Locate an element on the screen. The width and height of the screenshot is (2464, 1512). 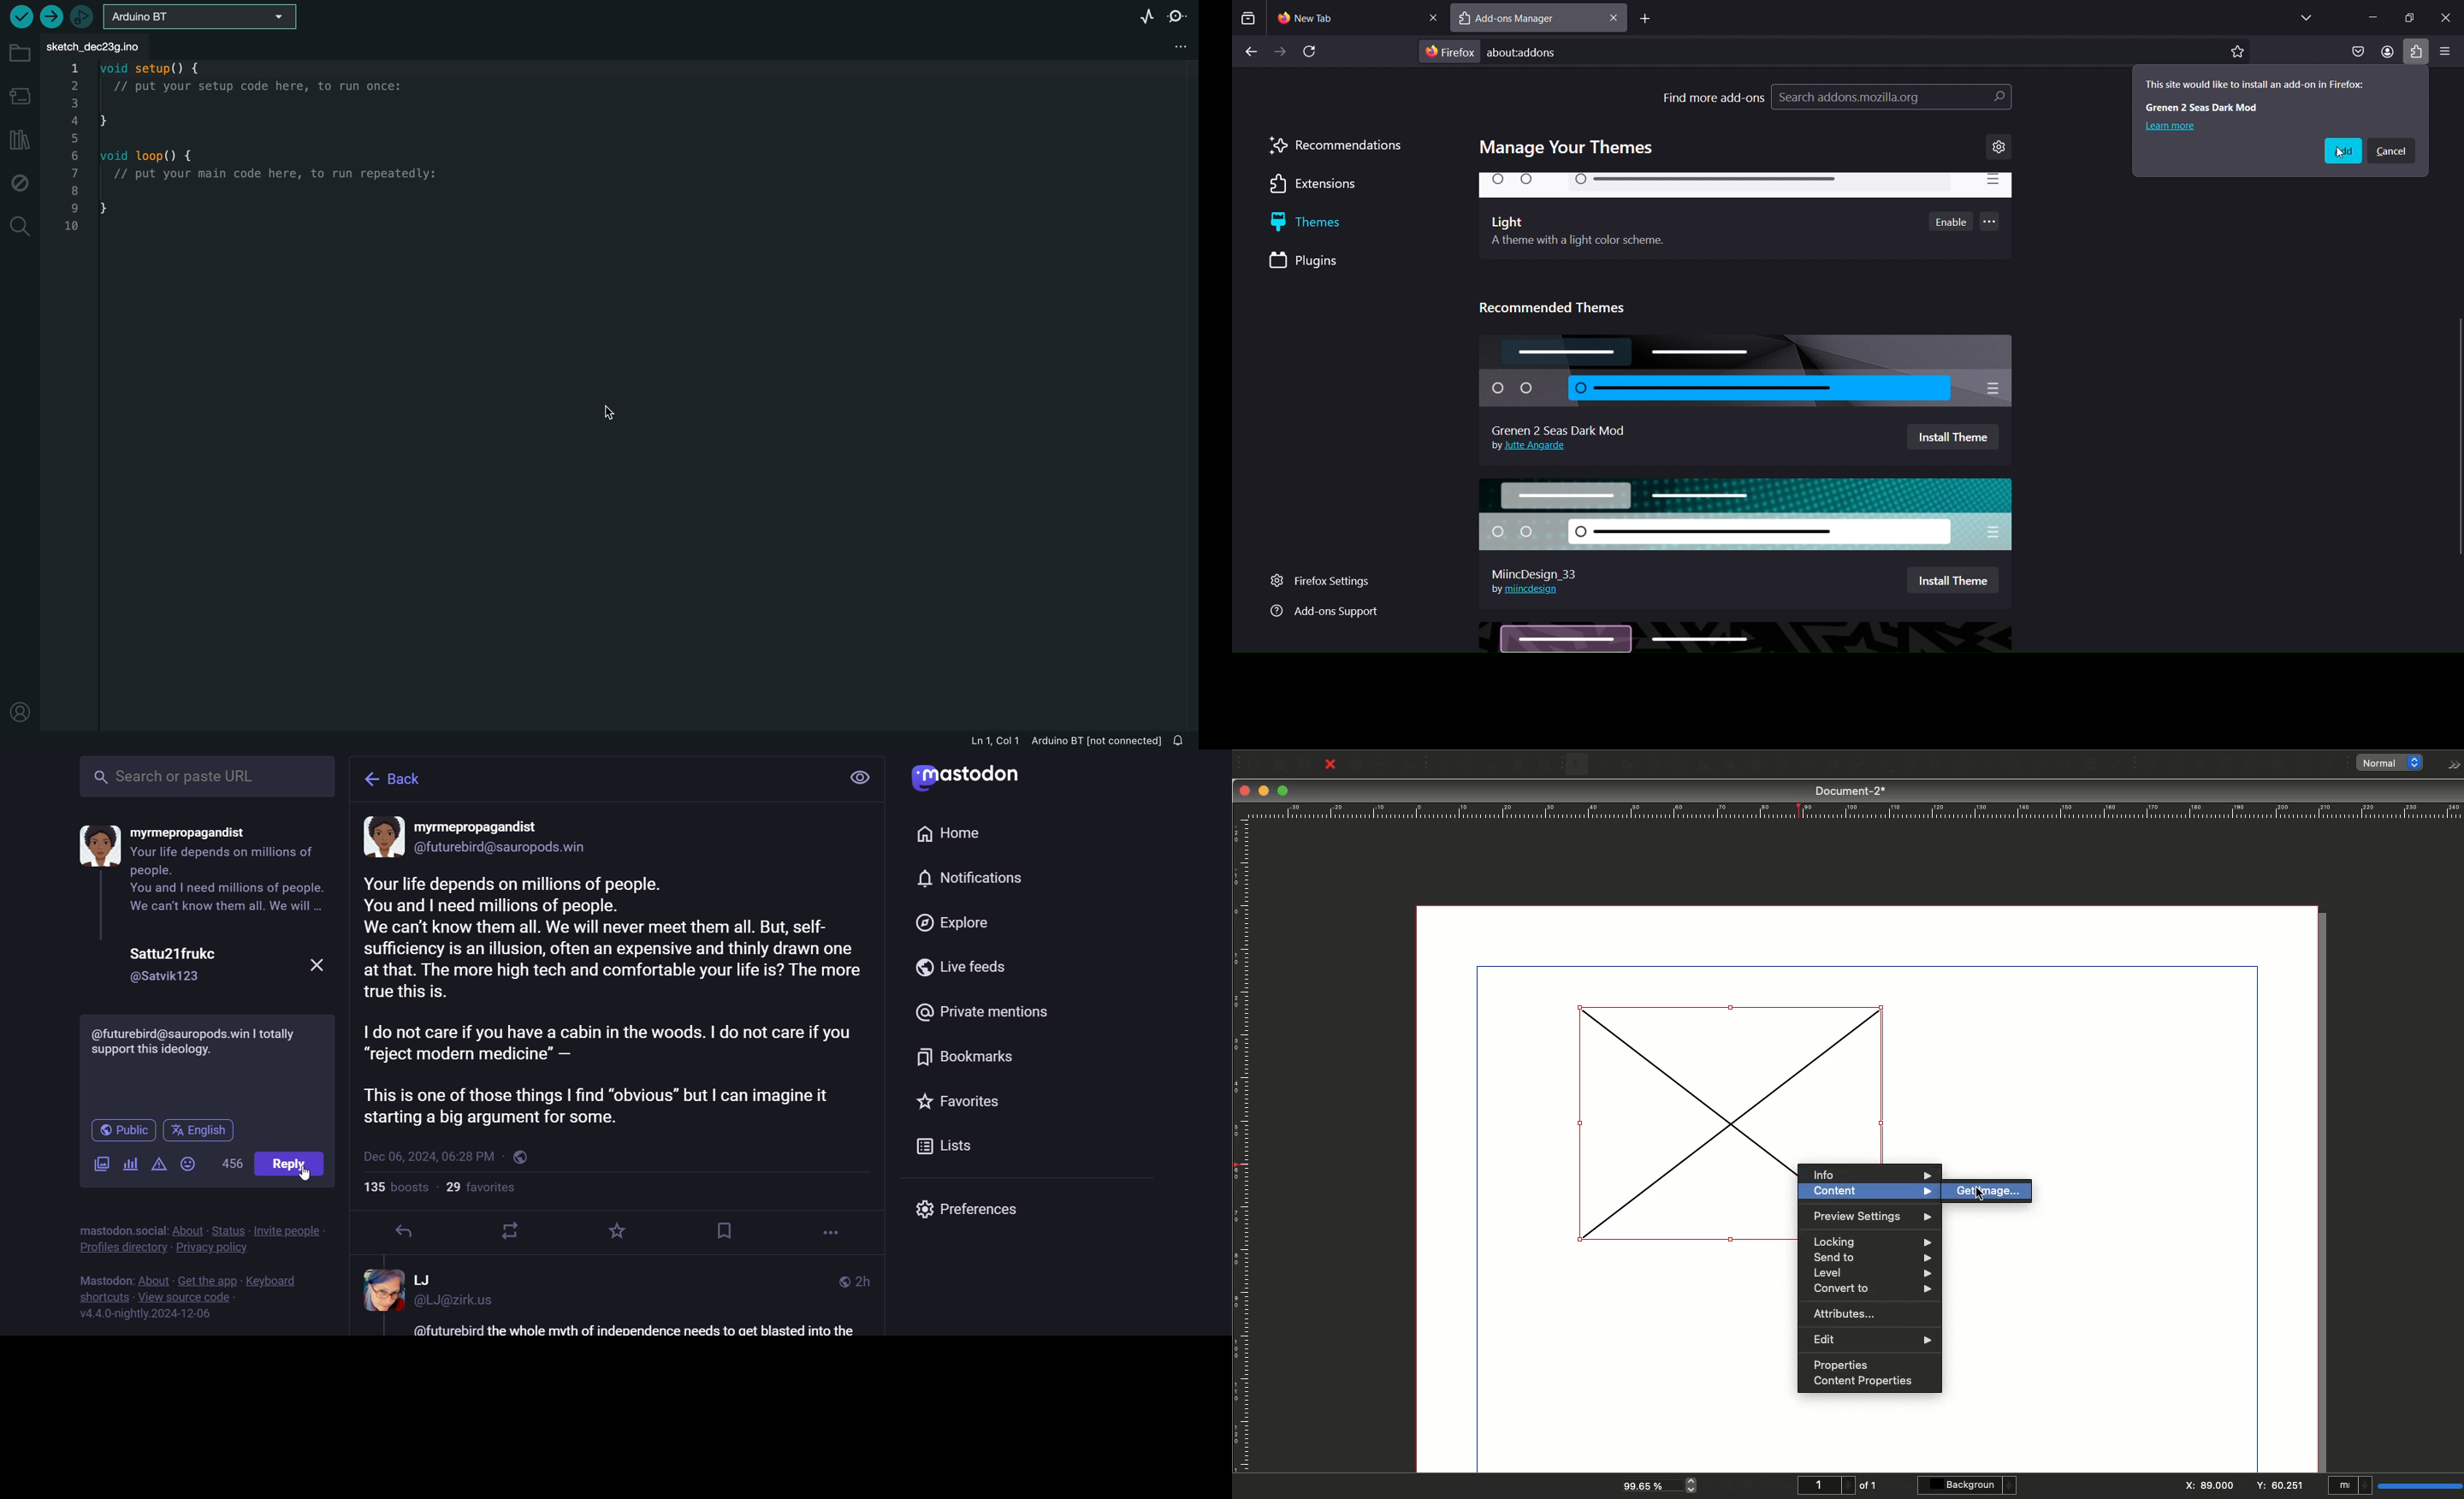
normal is located at coordinates (2394, 763).